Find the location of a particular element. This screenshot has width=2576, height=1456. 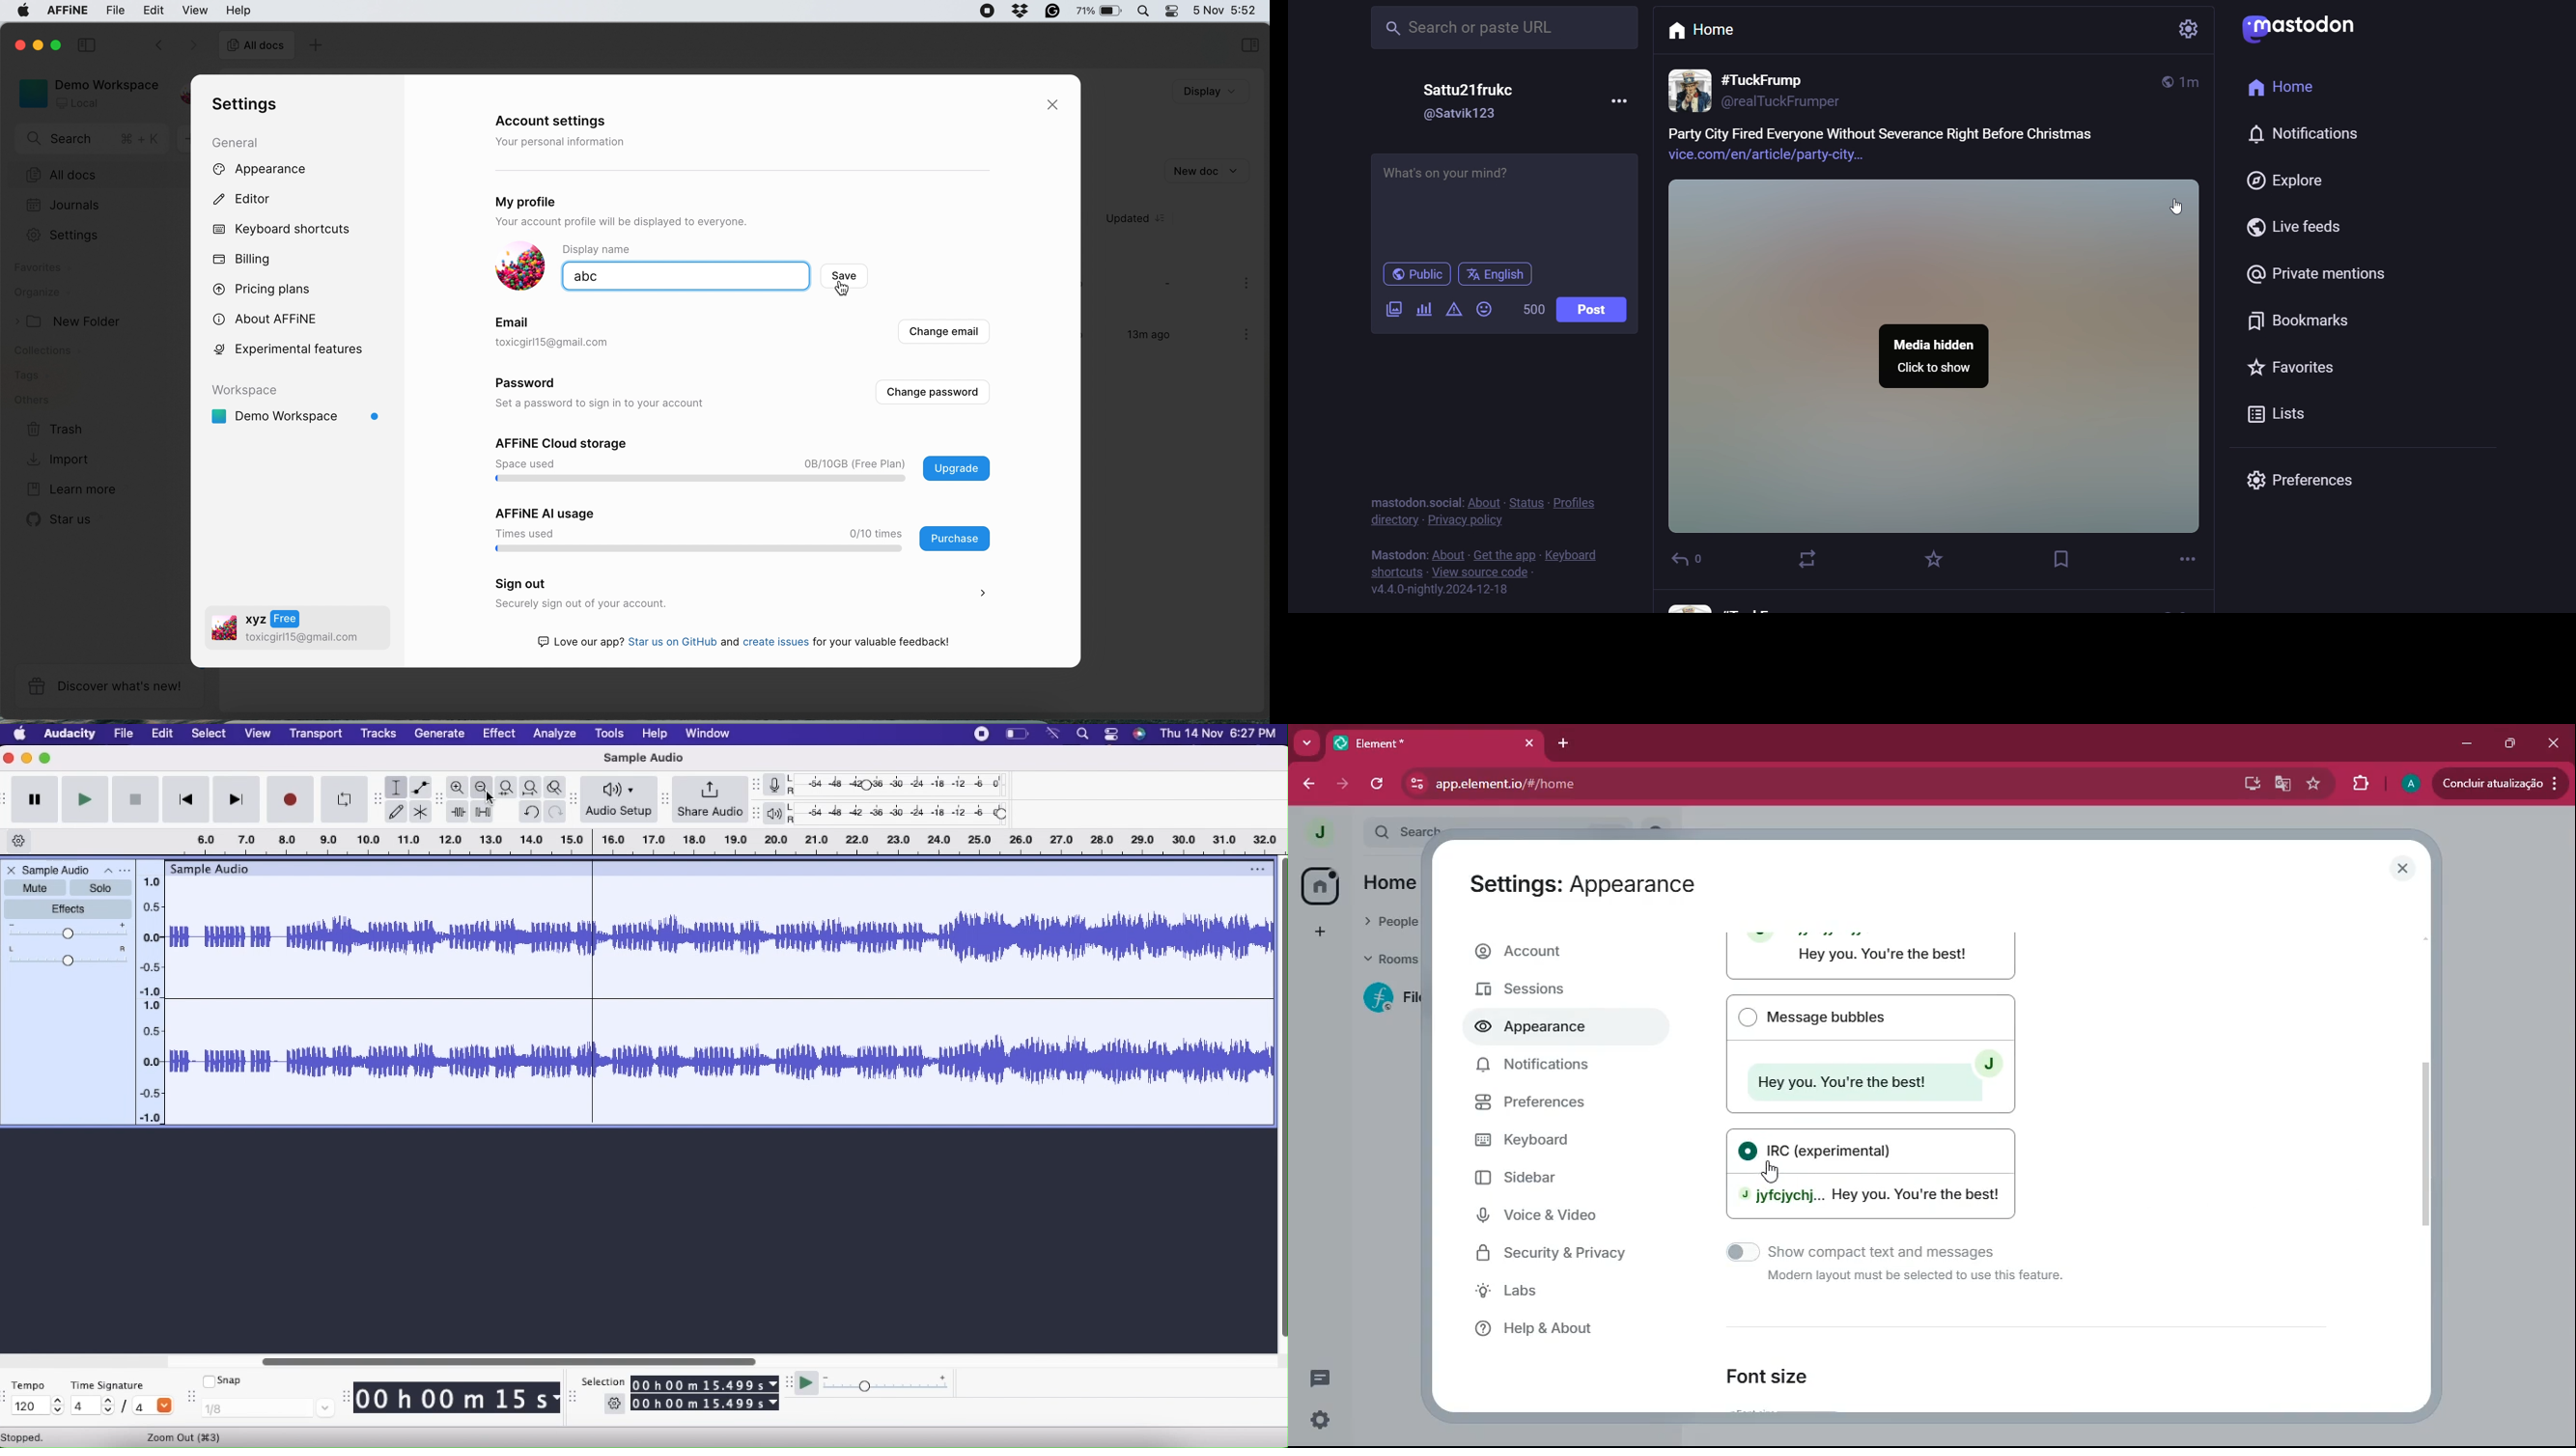

@username is located at coordinates (1464, 117).